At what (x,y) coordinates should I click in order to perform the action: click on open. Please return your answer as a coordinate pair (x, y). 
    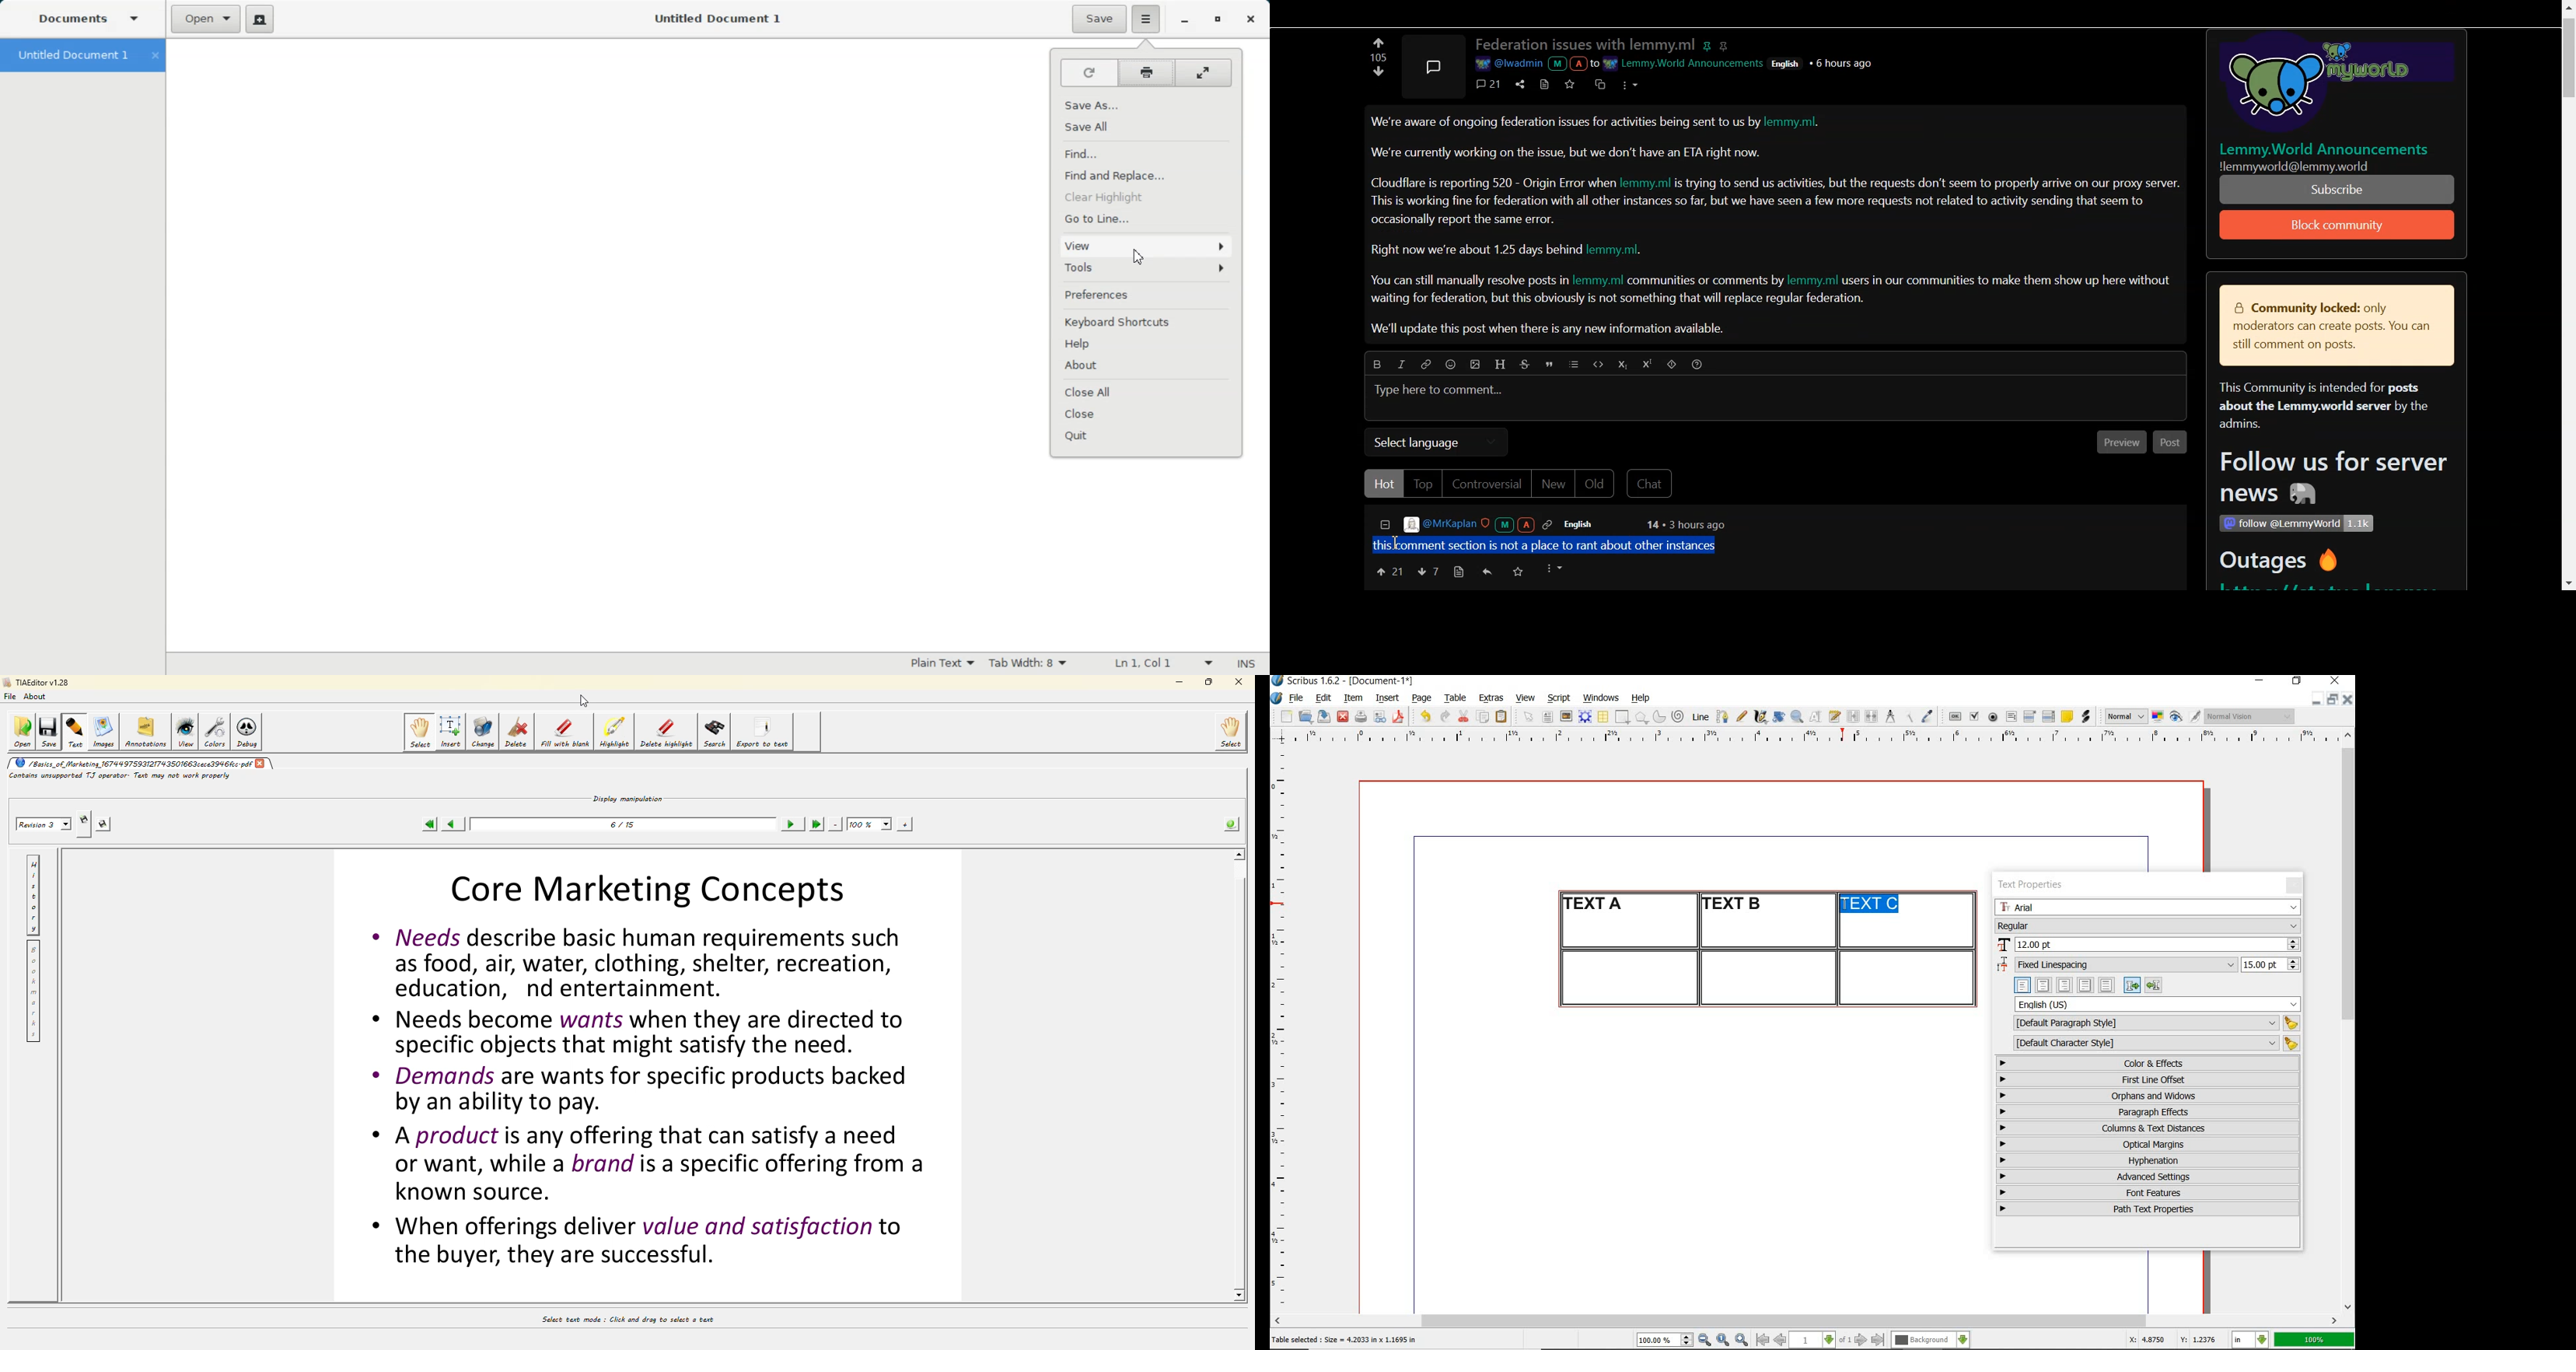
    Looking at the image, I should click on (1305, 716).